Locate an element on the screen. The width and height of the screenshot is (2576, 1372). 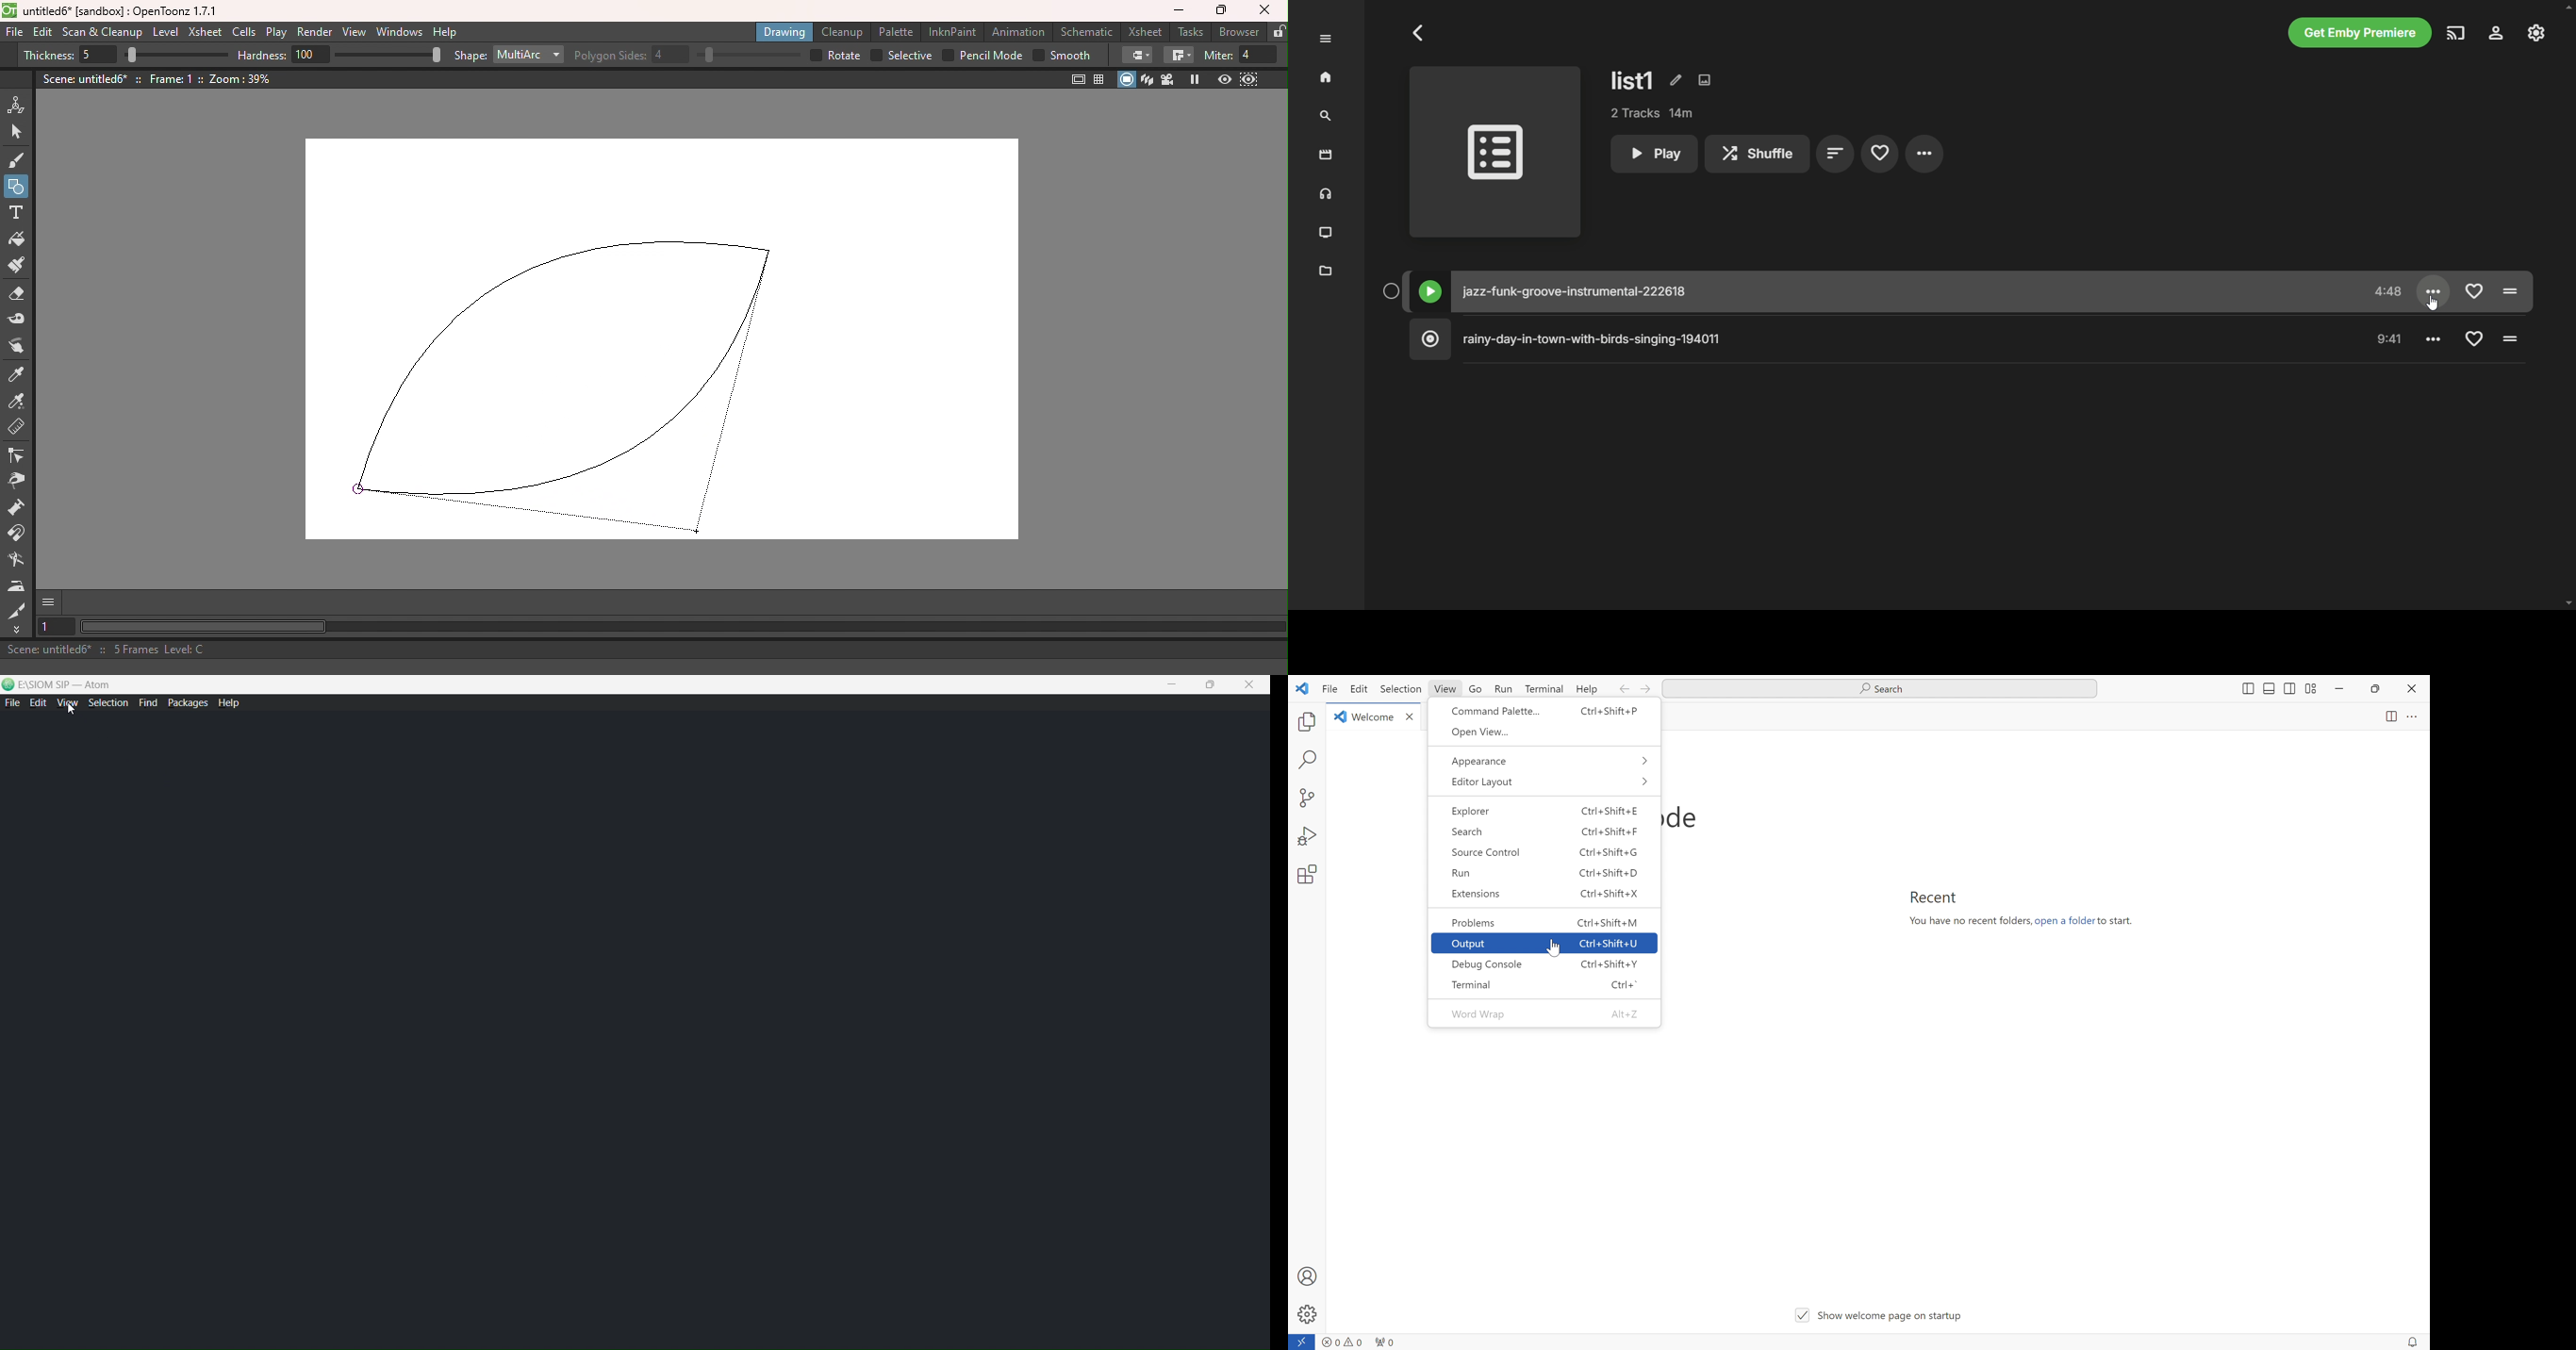
Browser is located at coordinates (1239, 31).